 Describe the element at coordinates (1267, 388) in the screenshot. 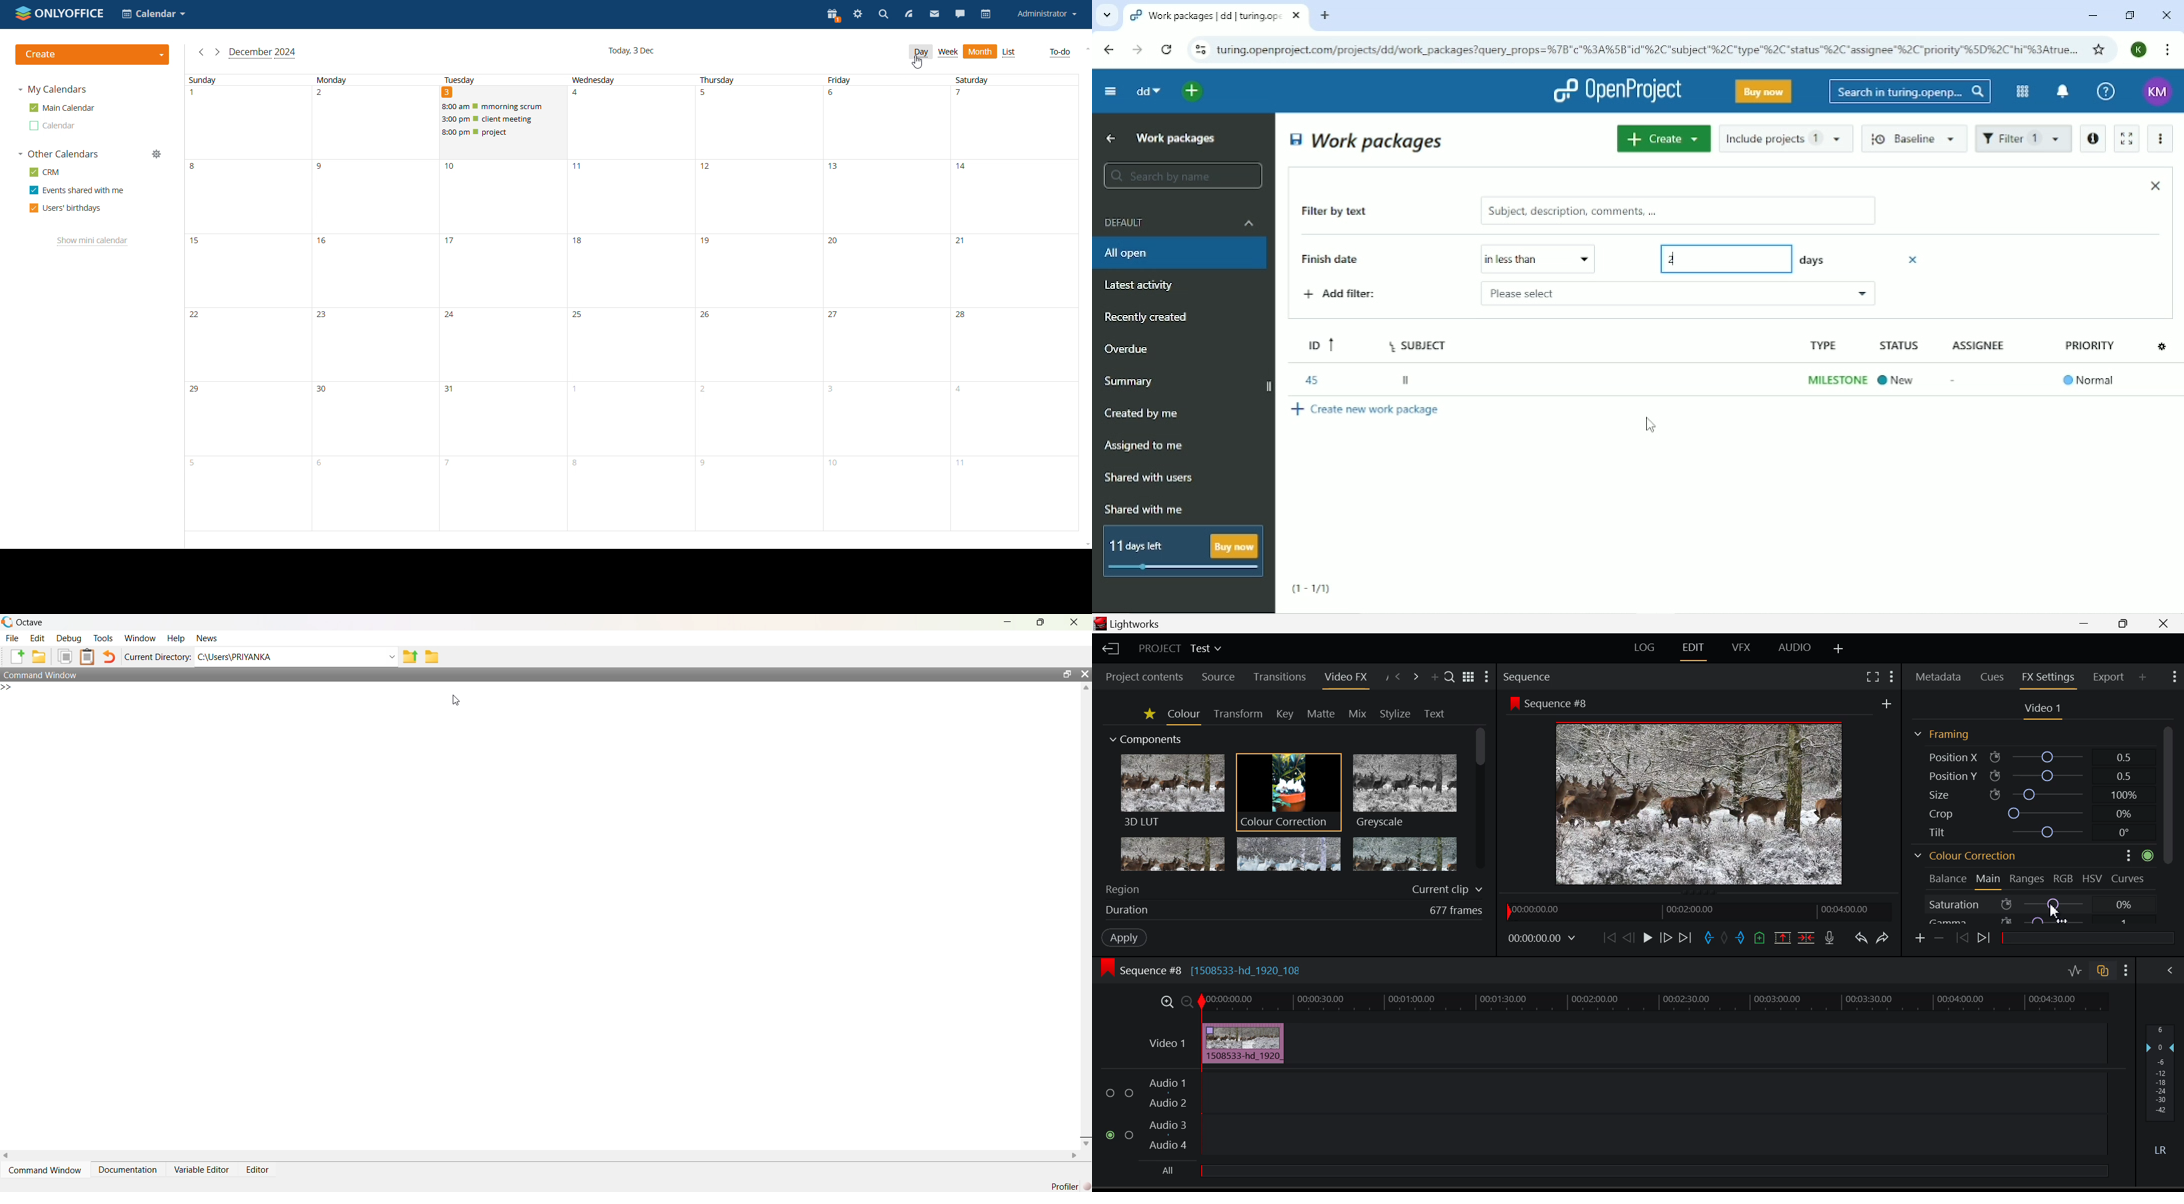

I see `close side bar` at that location.